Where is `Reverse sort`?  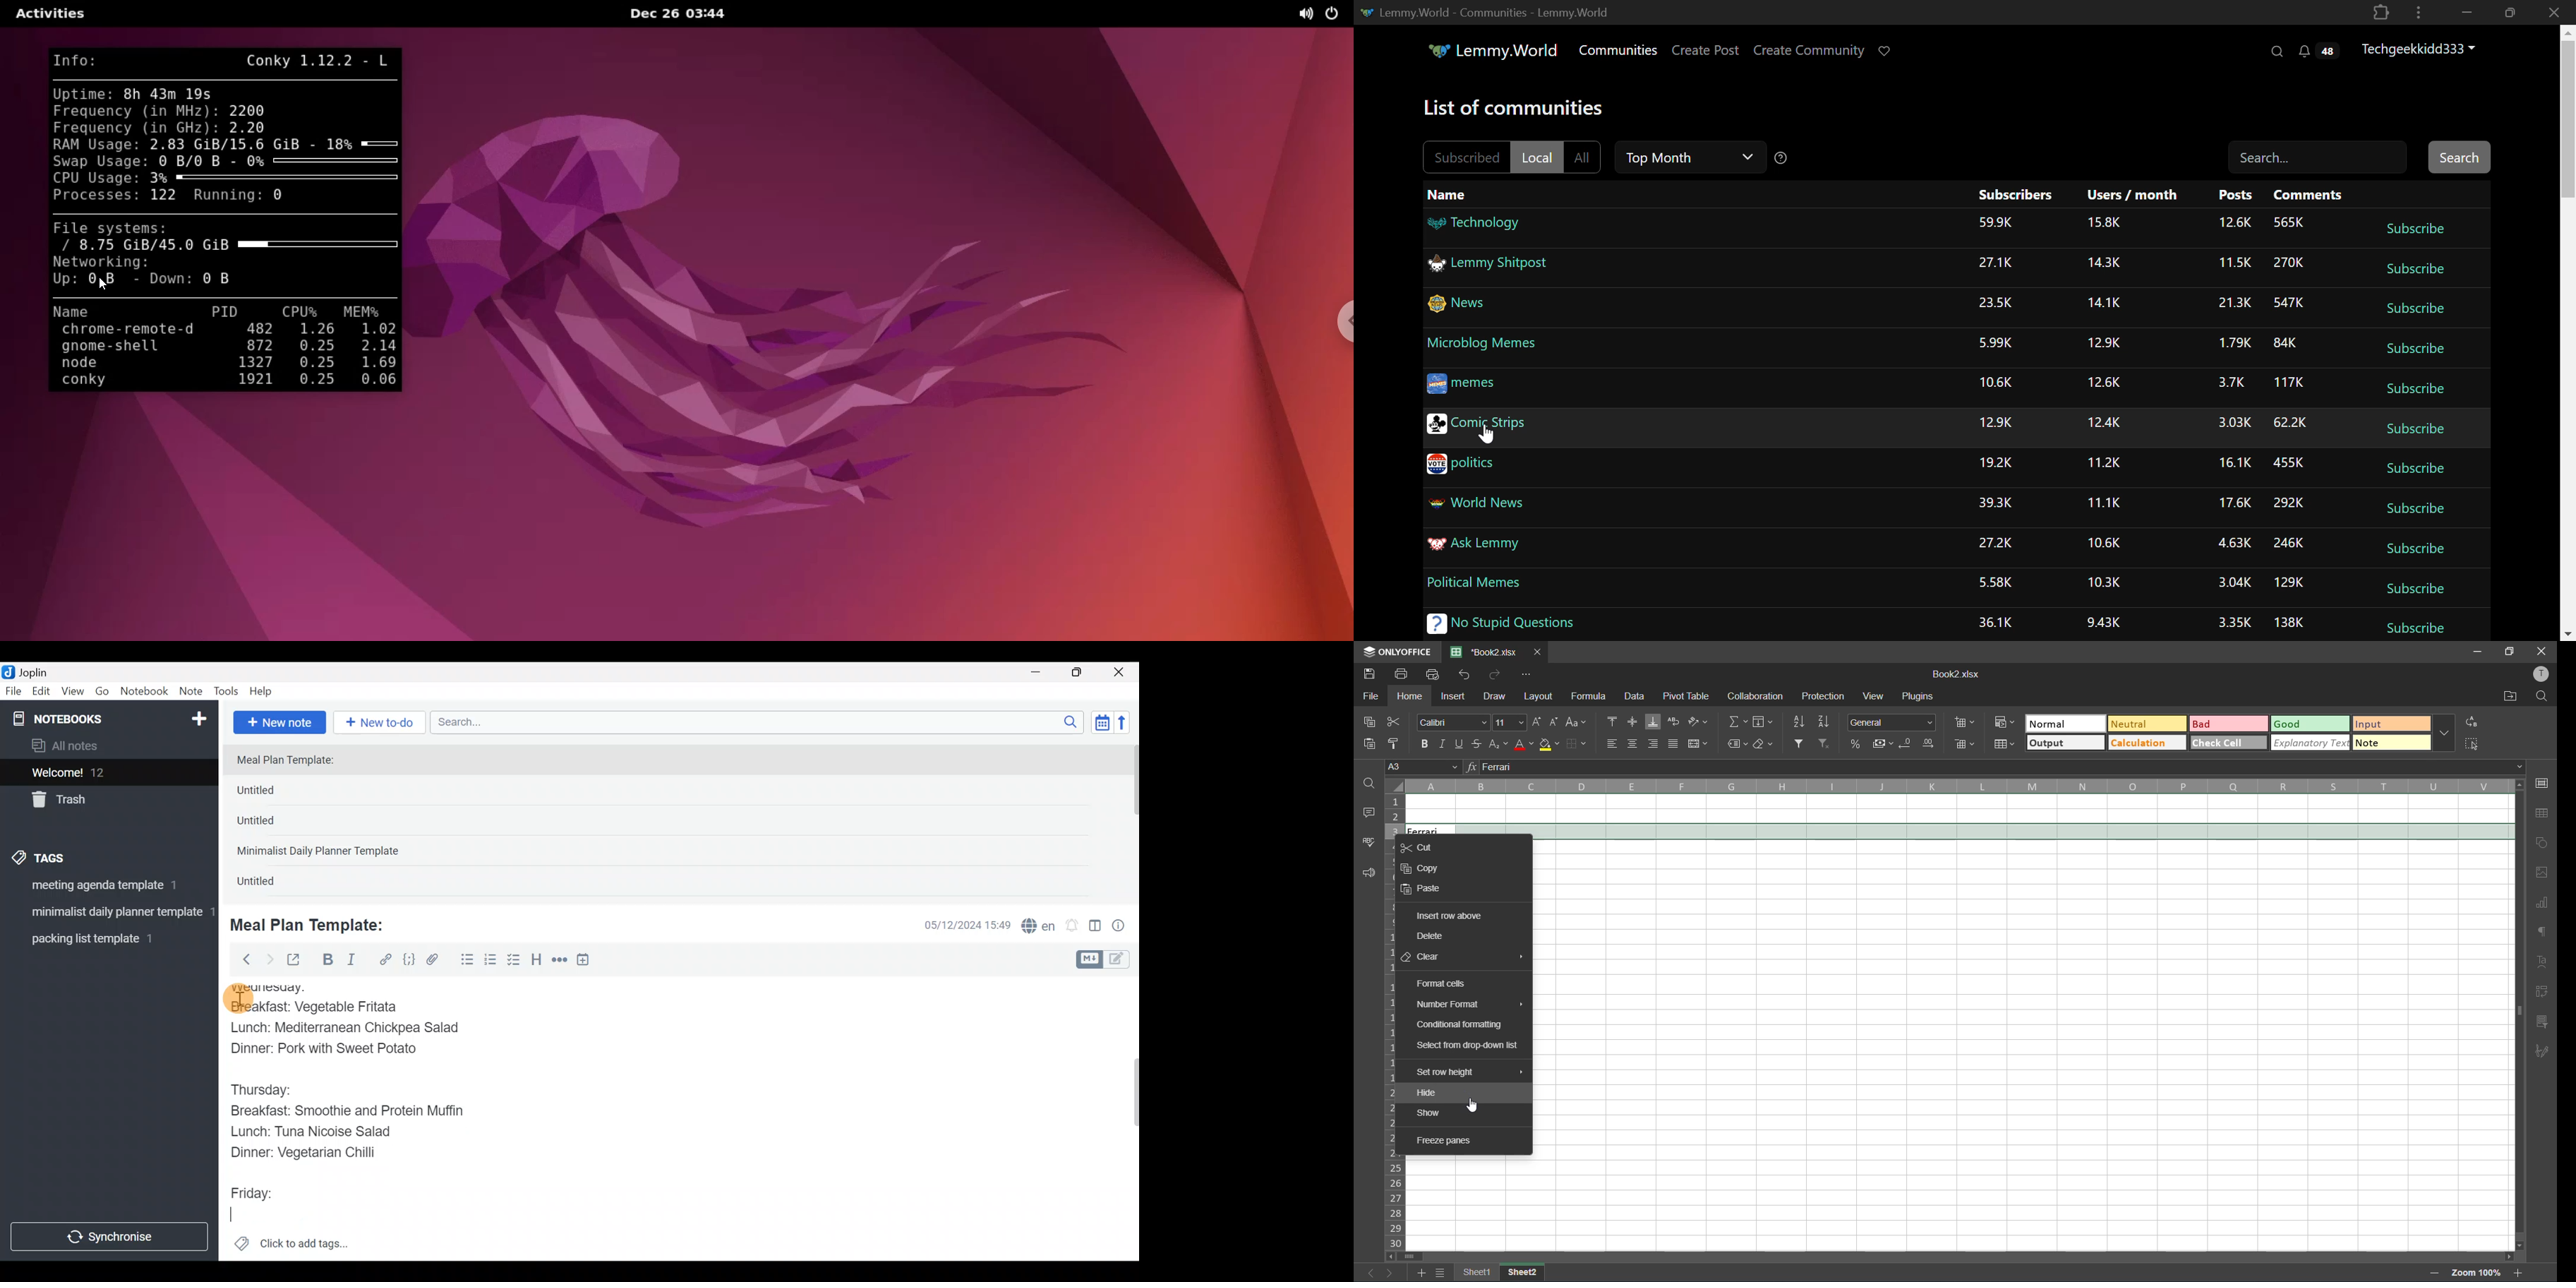
Reverse sort is located at coordinates (1128, 726).